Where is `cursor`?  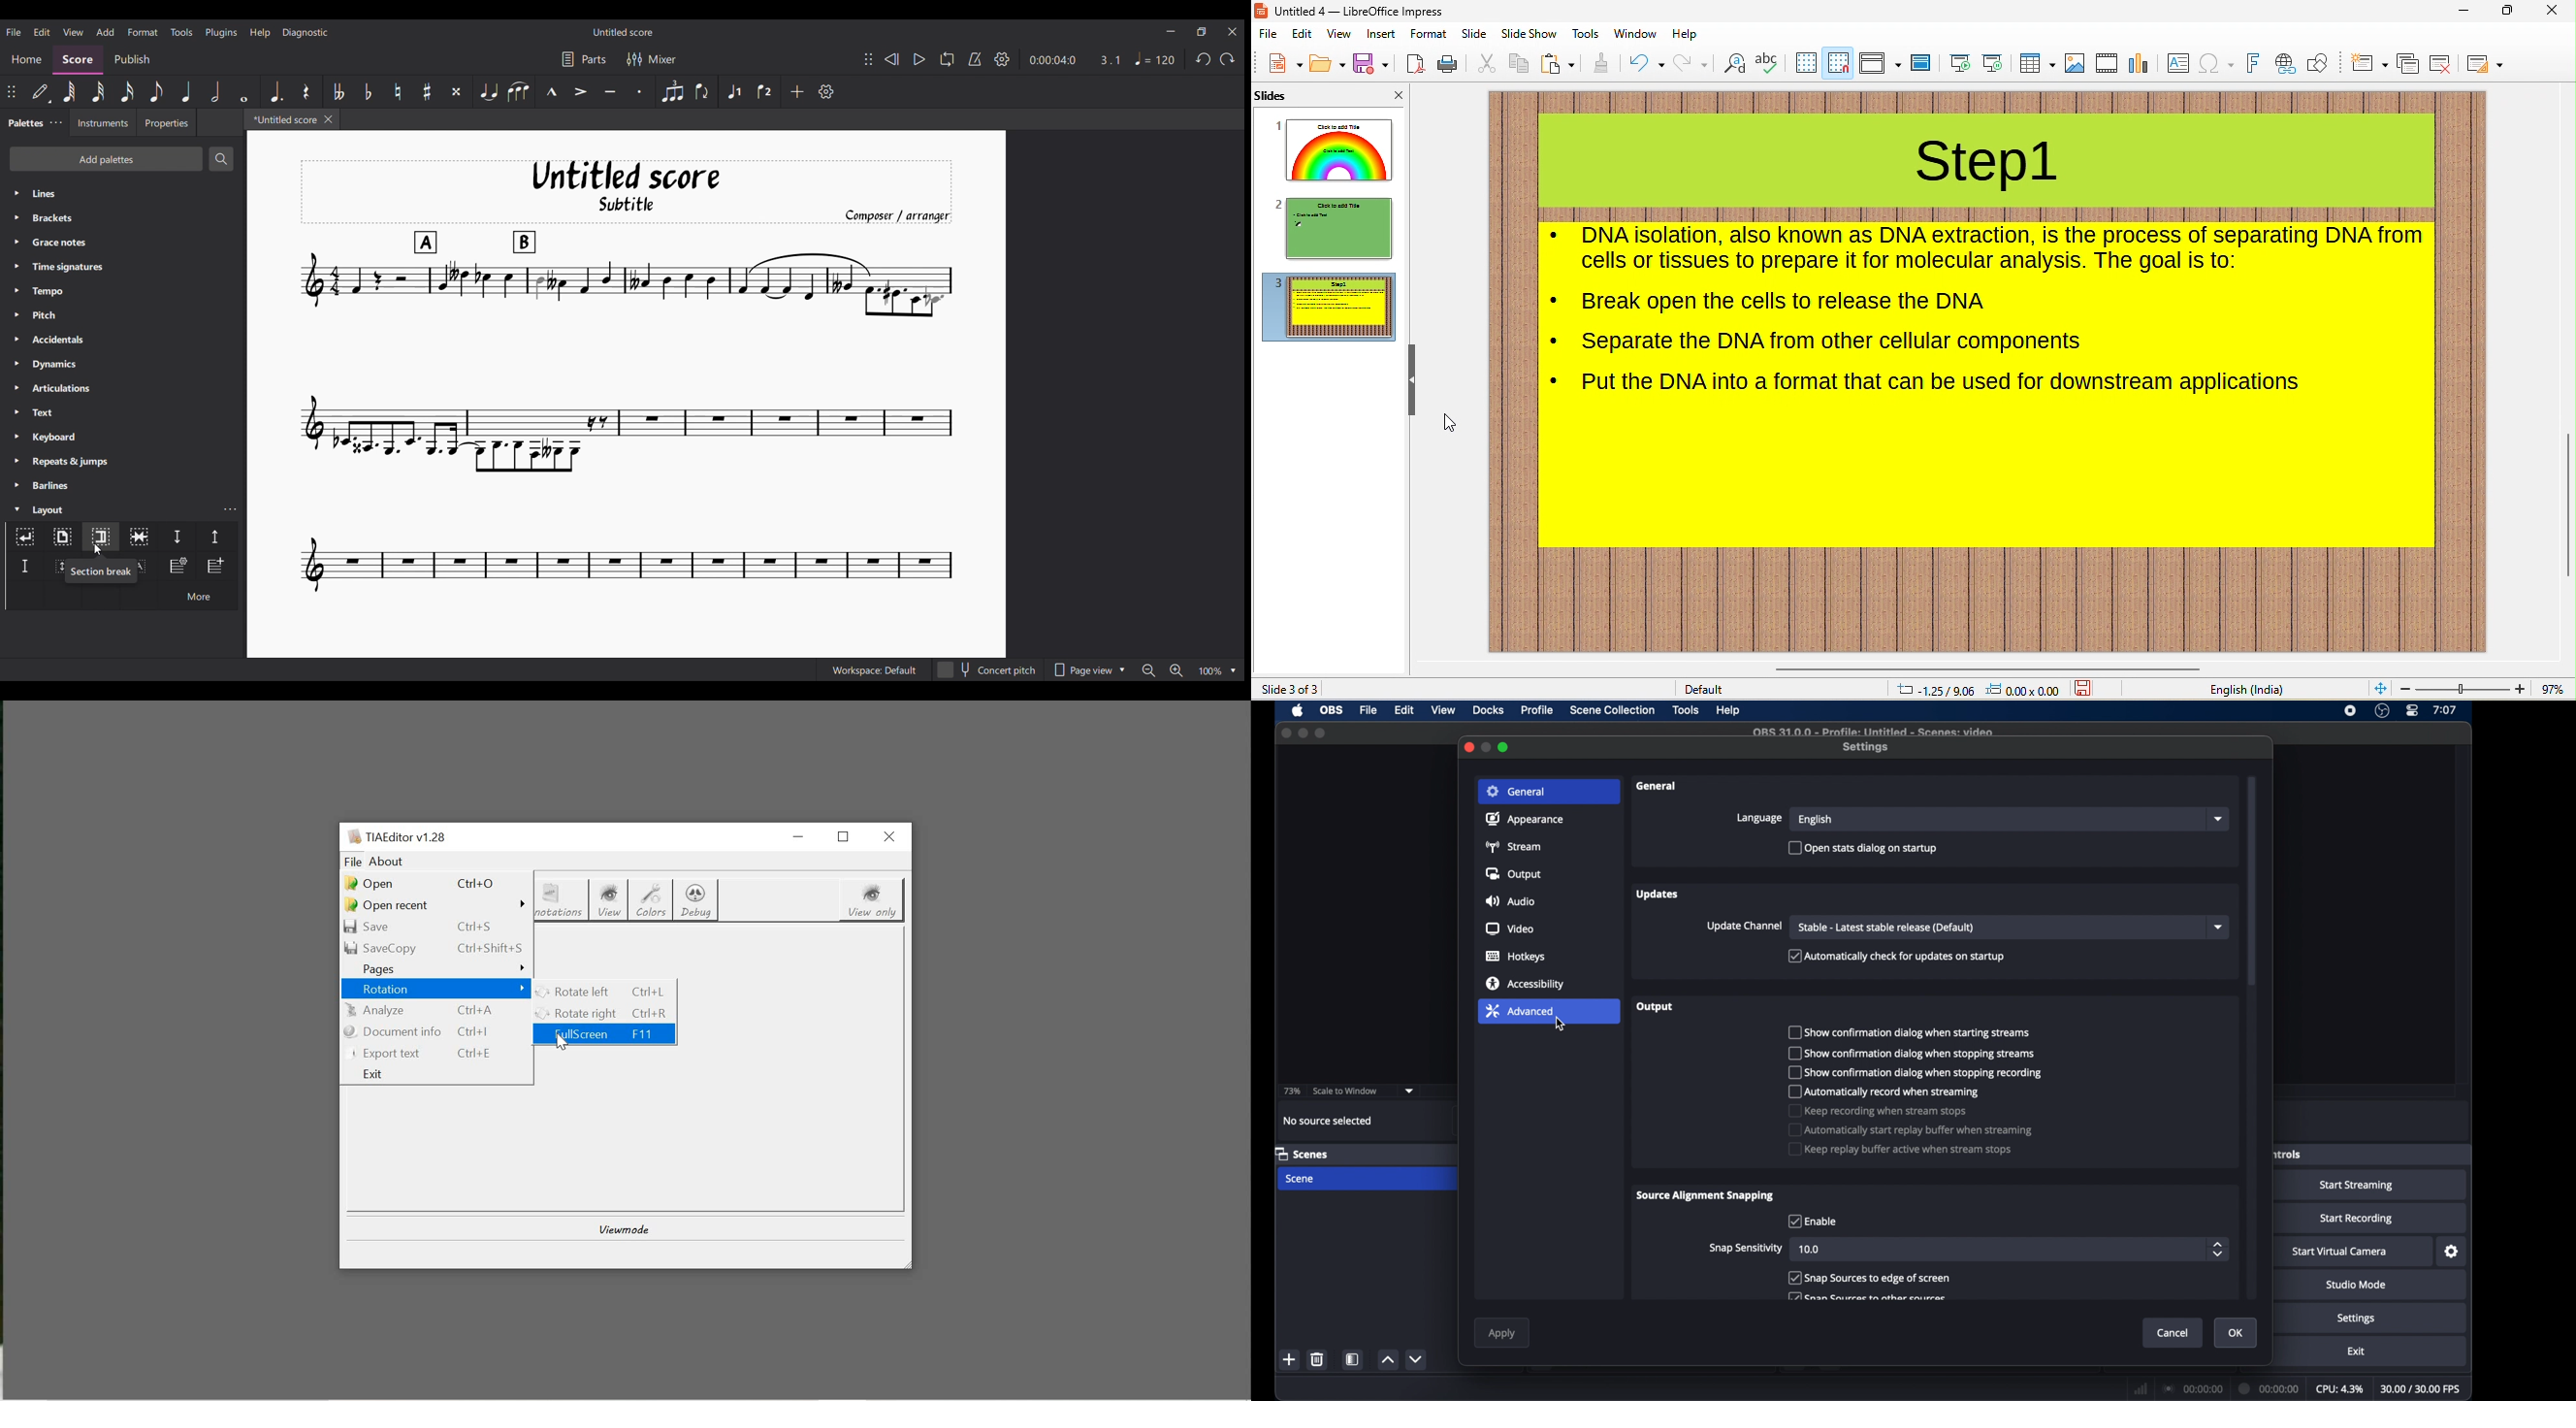
cursor is located at coordinates (1561, 1025).